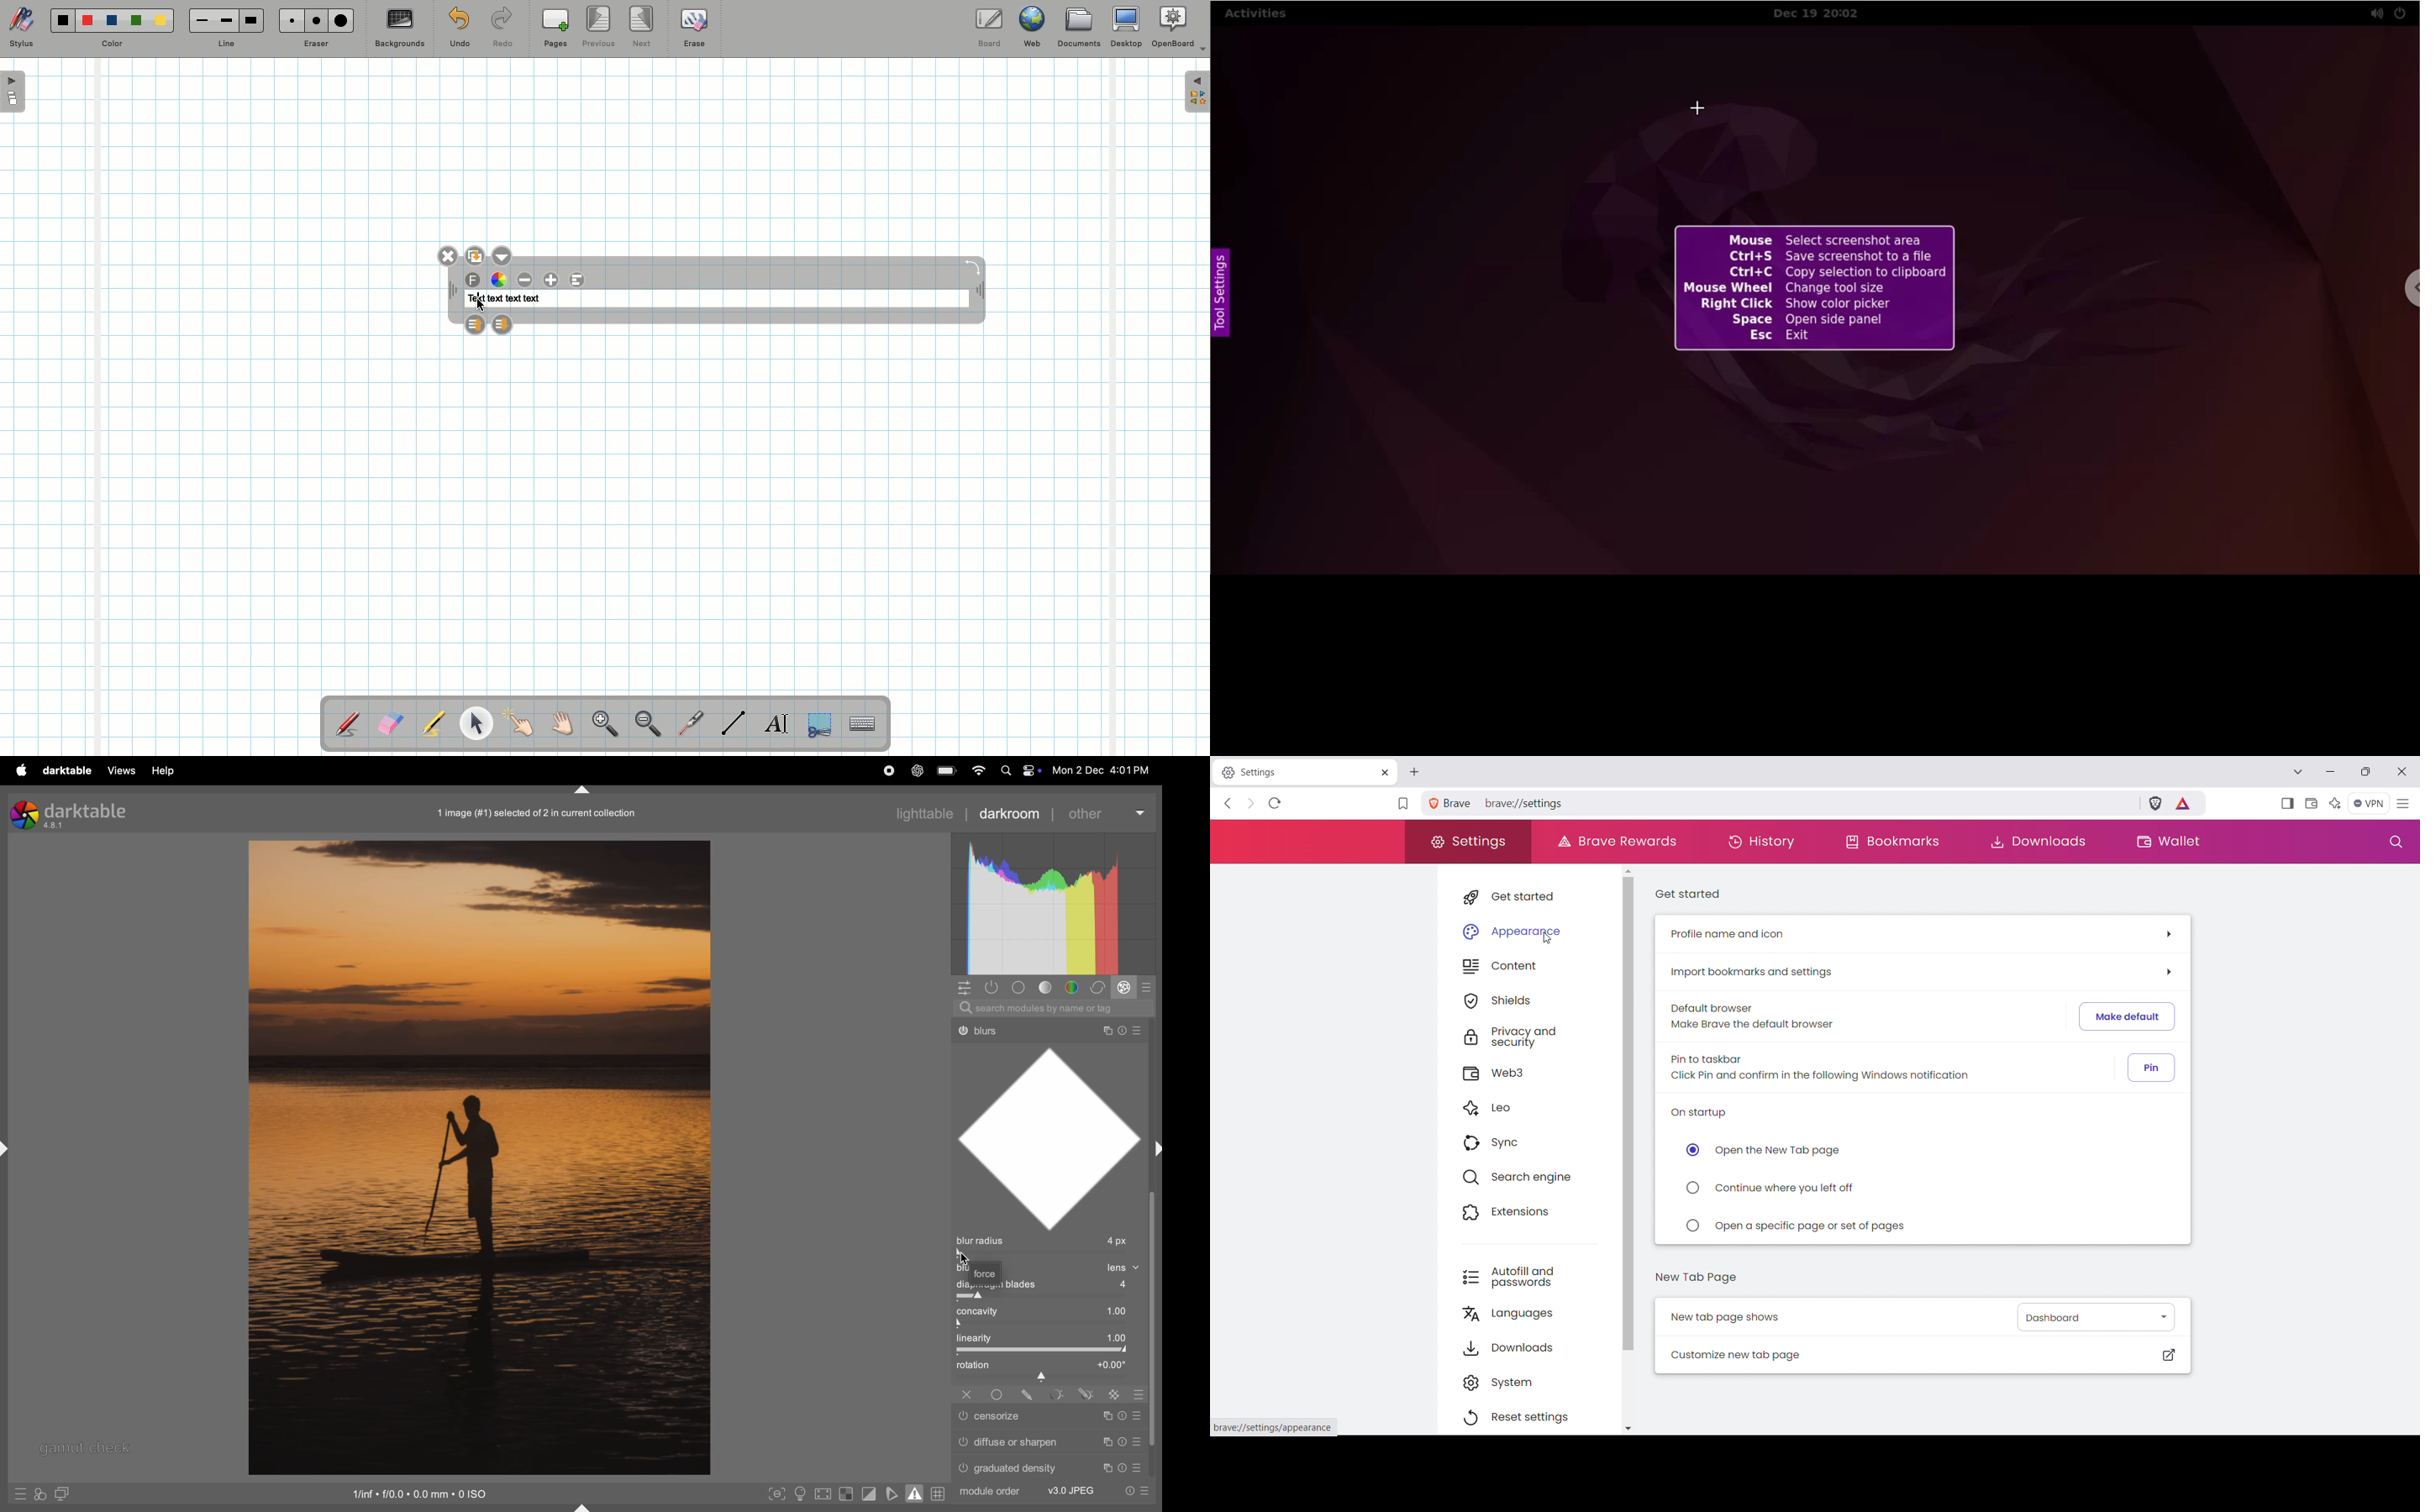  What do you see at coordinates (1050, 1339) in the screenshot?
I see `linearty` at bounding box center [1050, 1339].